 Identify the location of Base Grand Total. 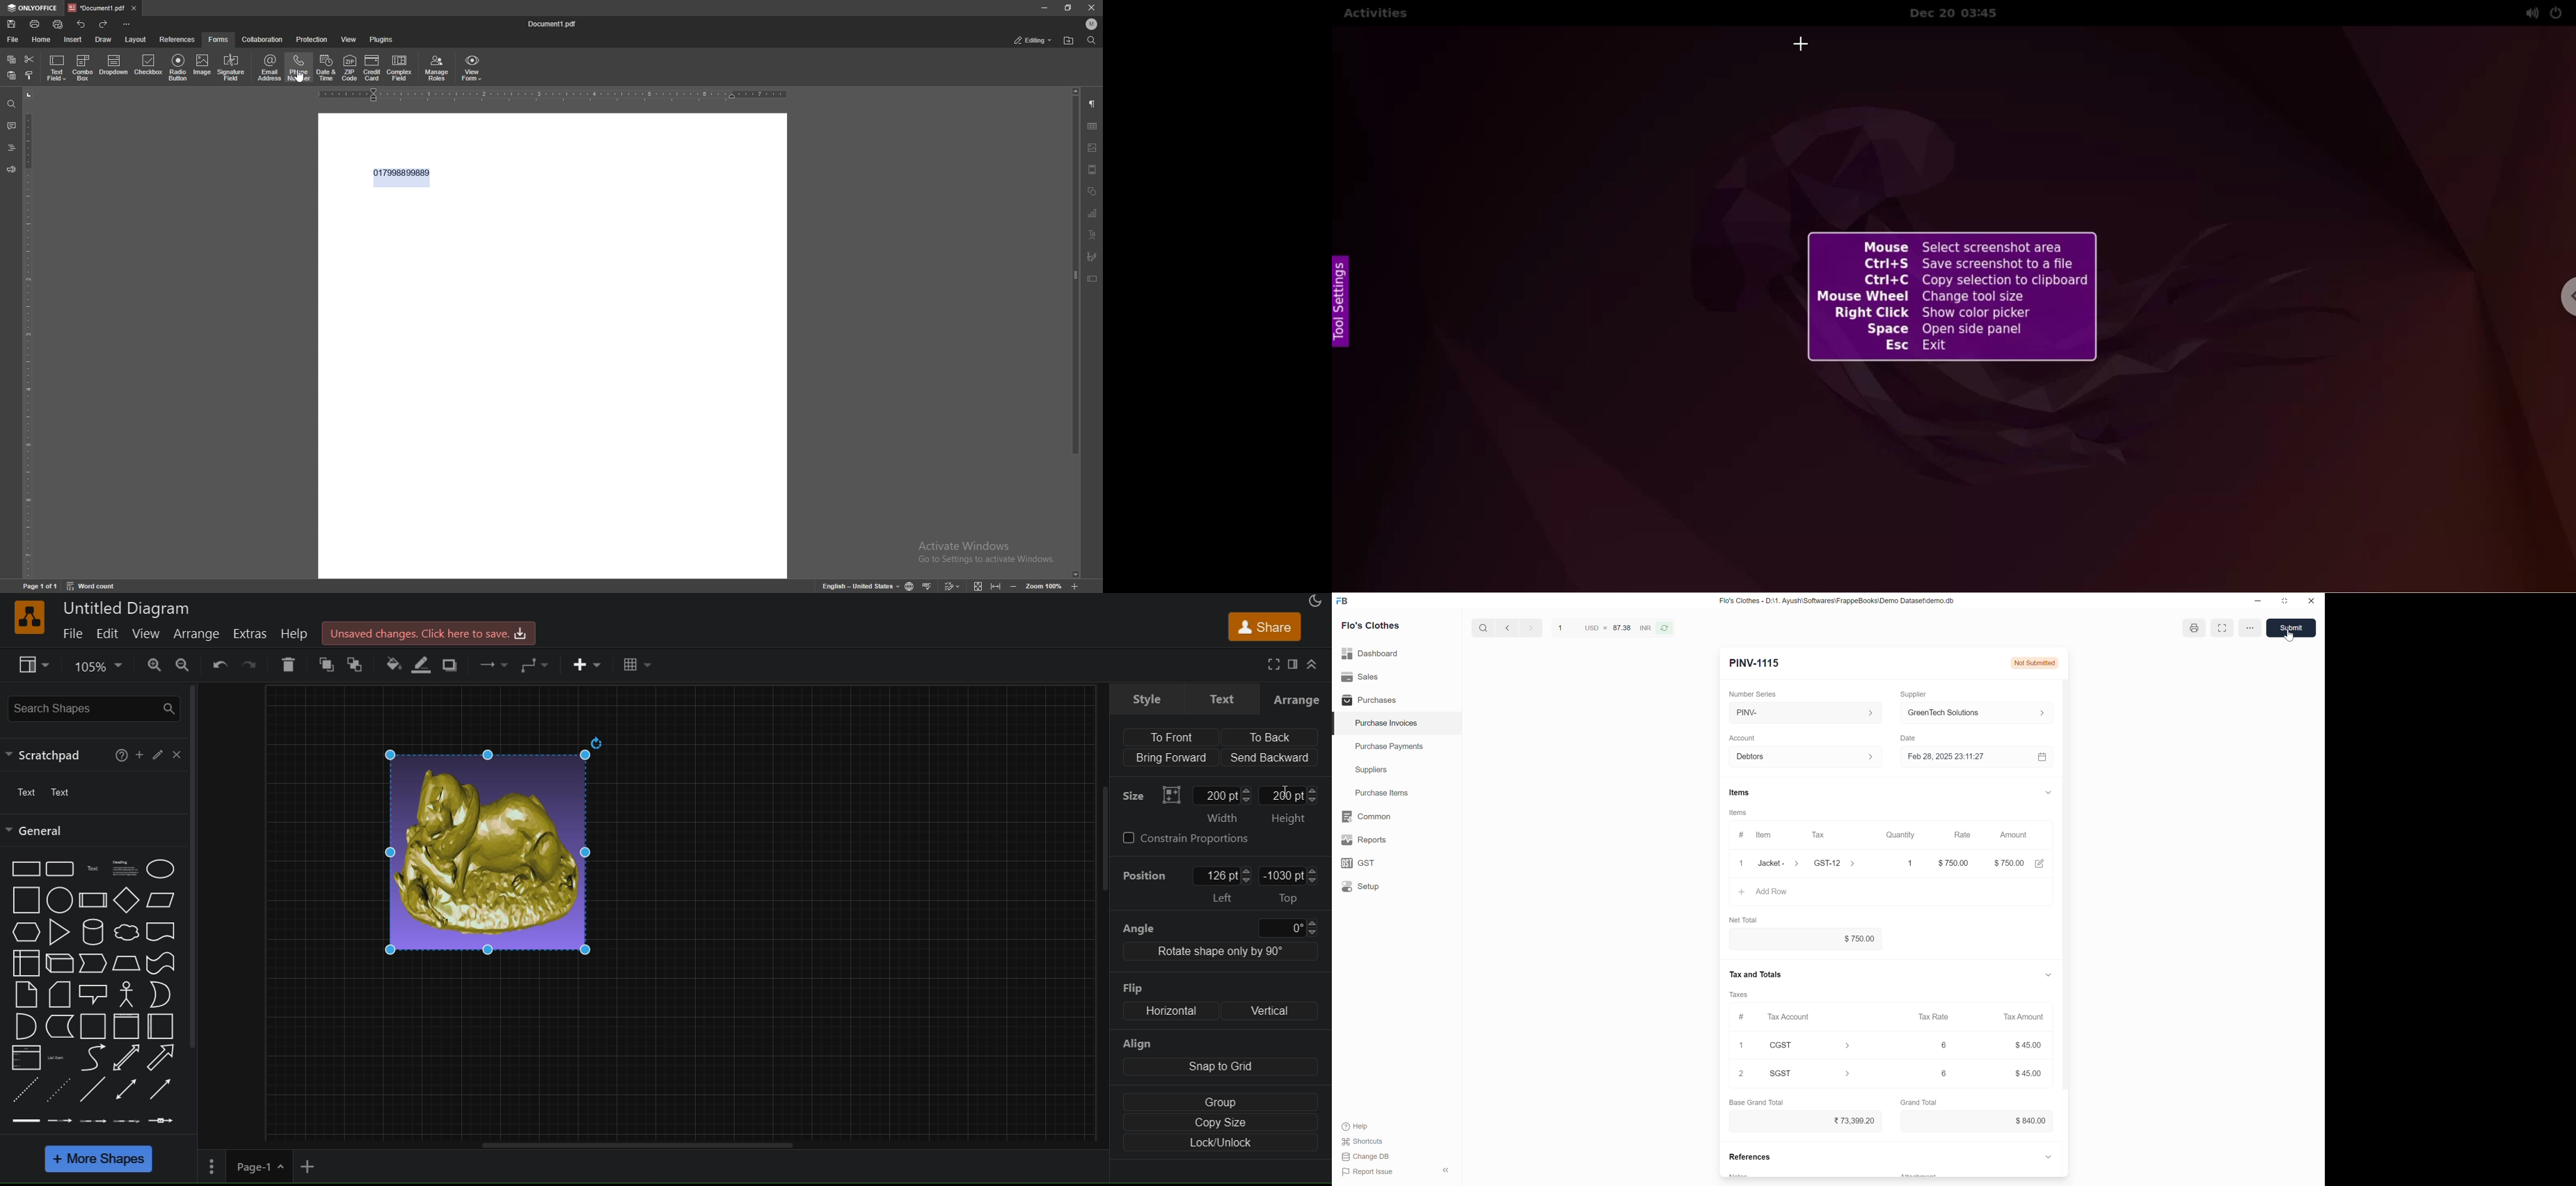
(1756, 1103).